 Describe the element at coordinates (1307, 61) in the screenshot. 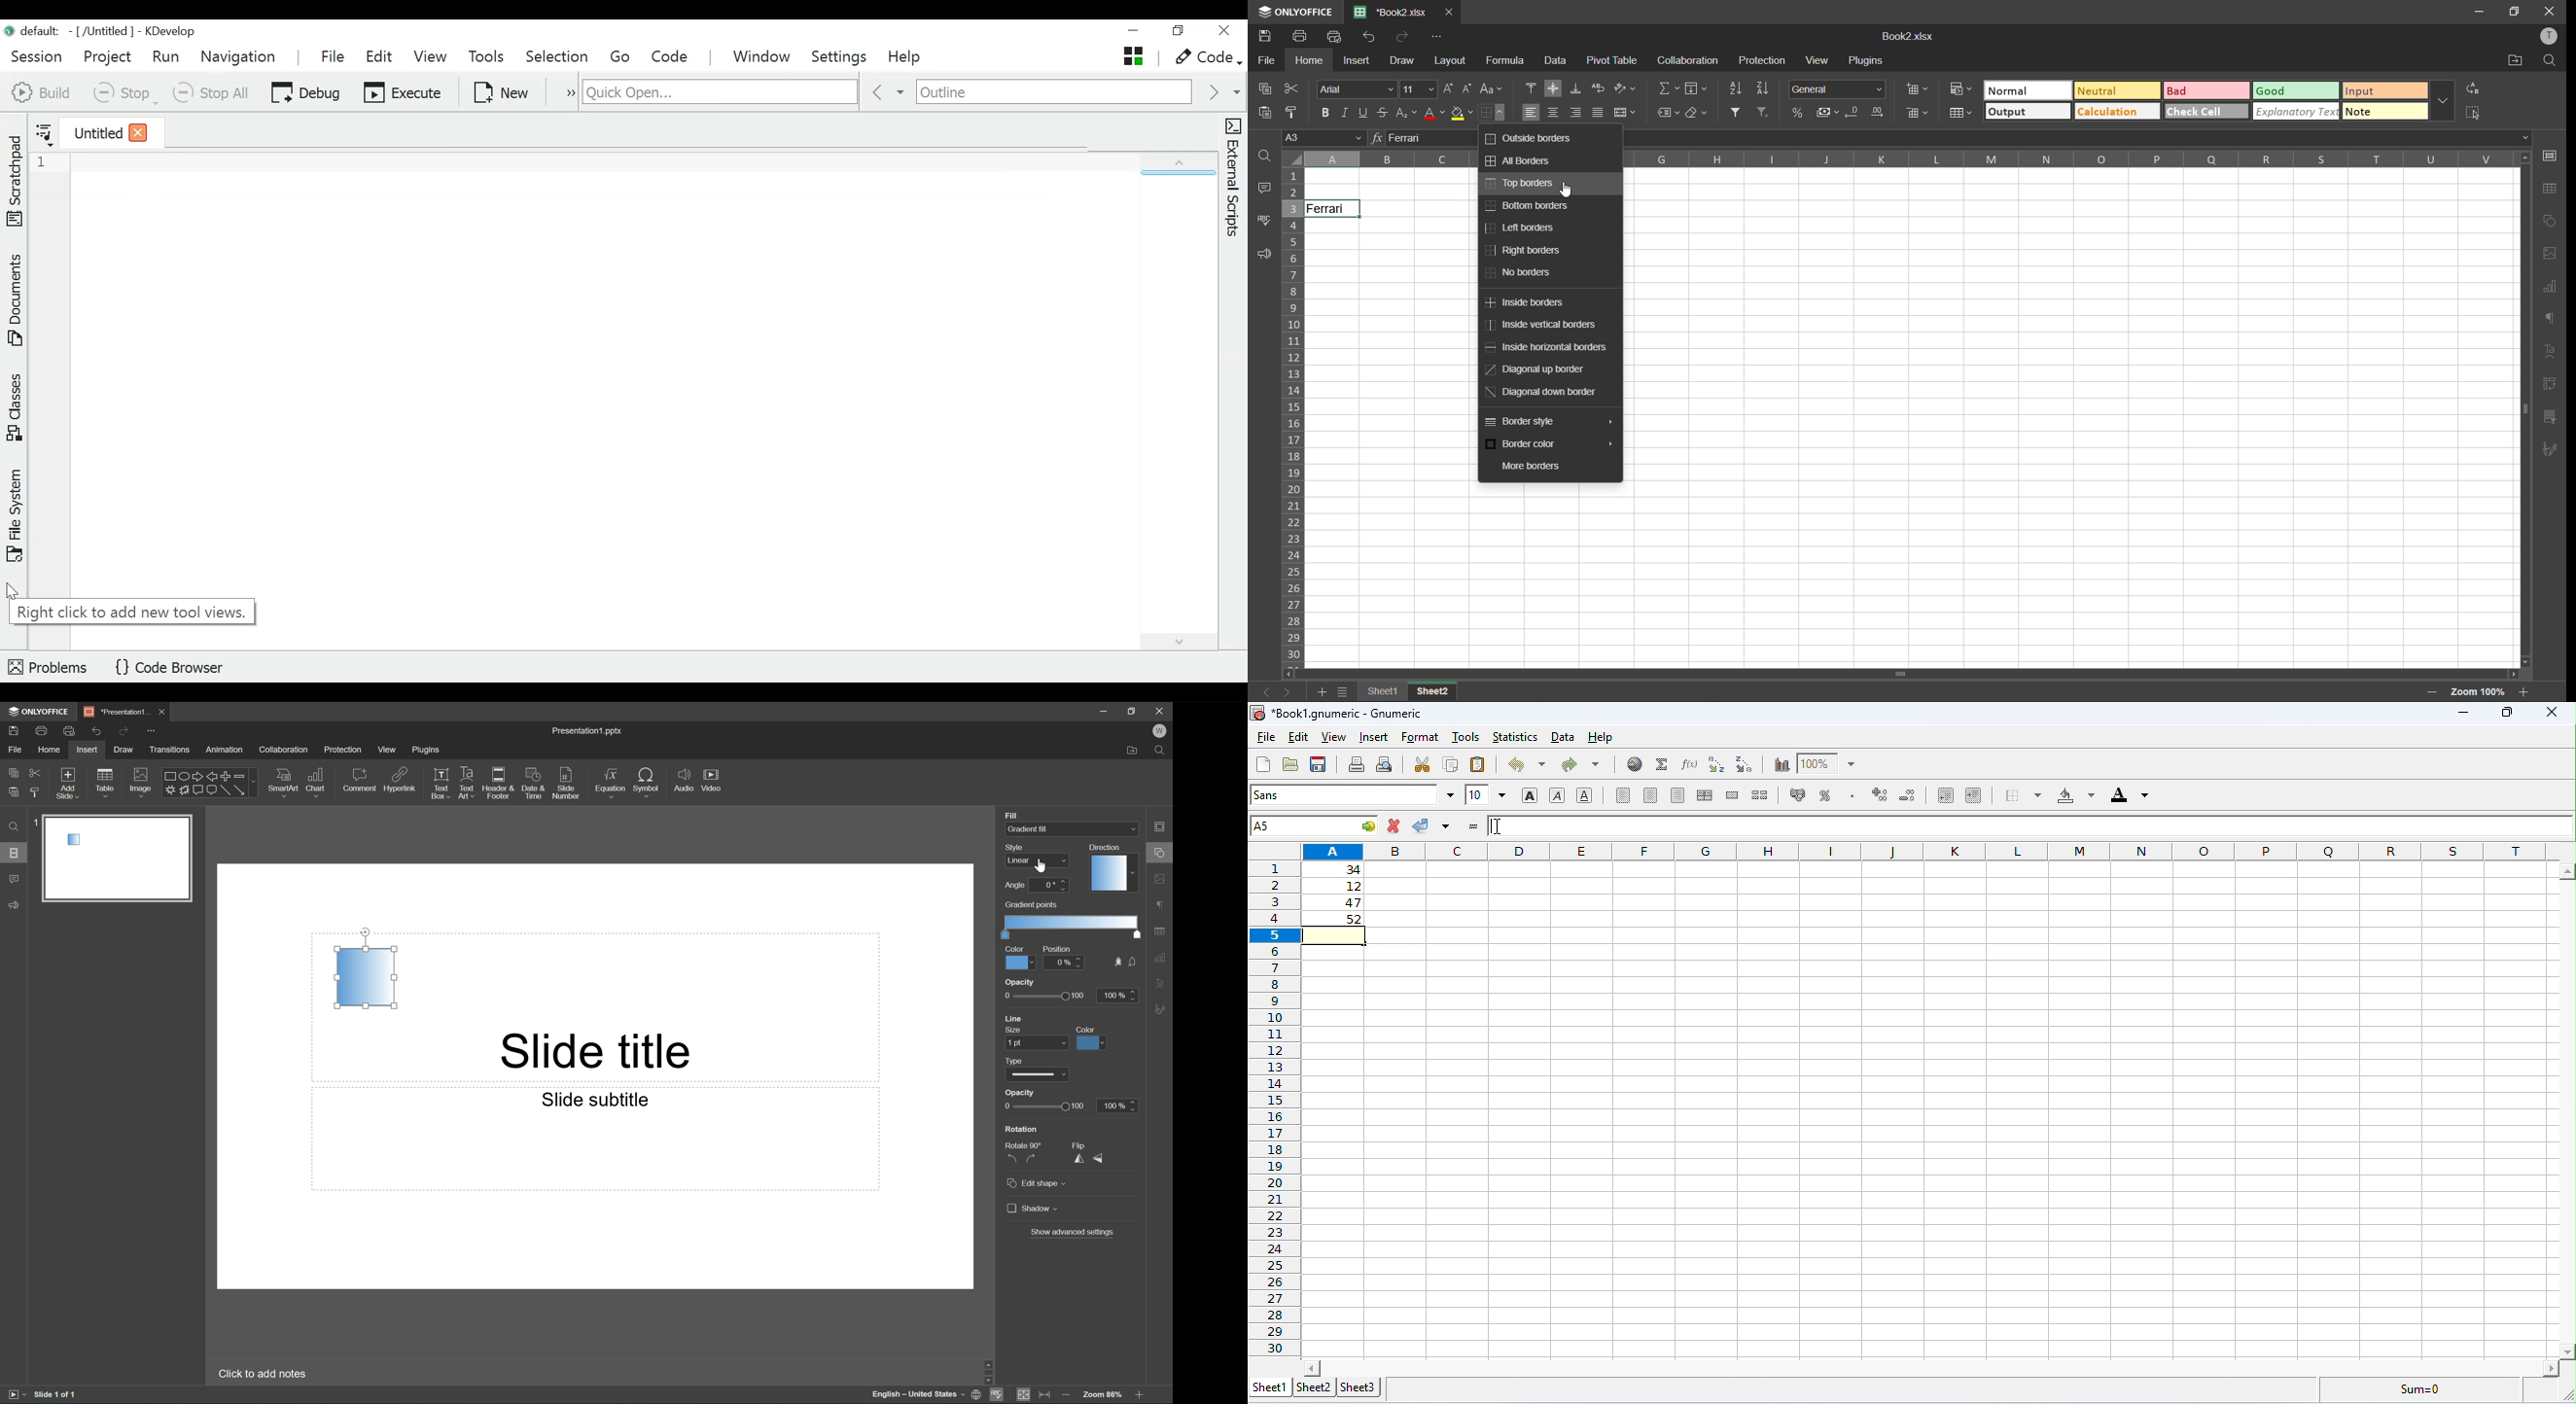

I see `home` at that location.